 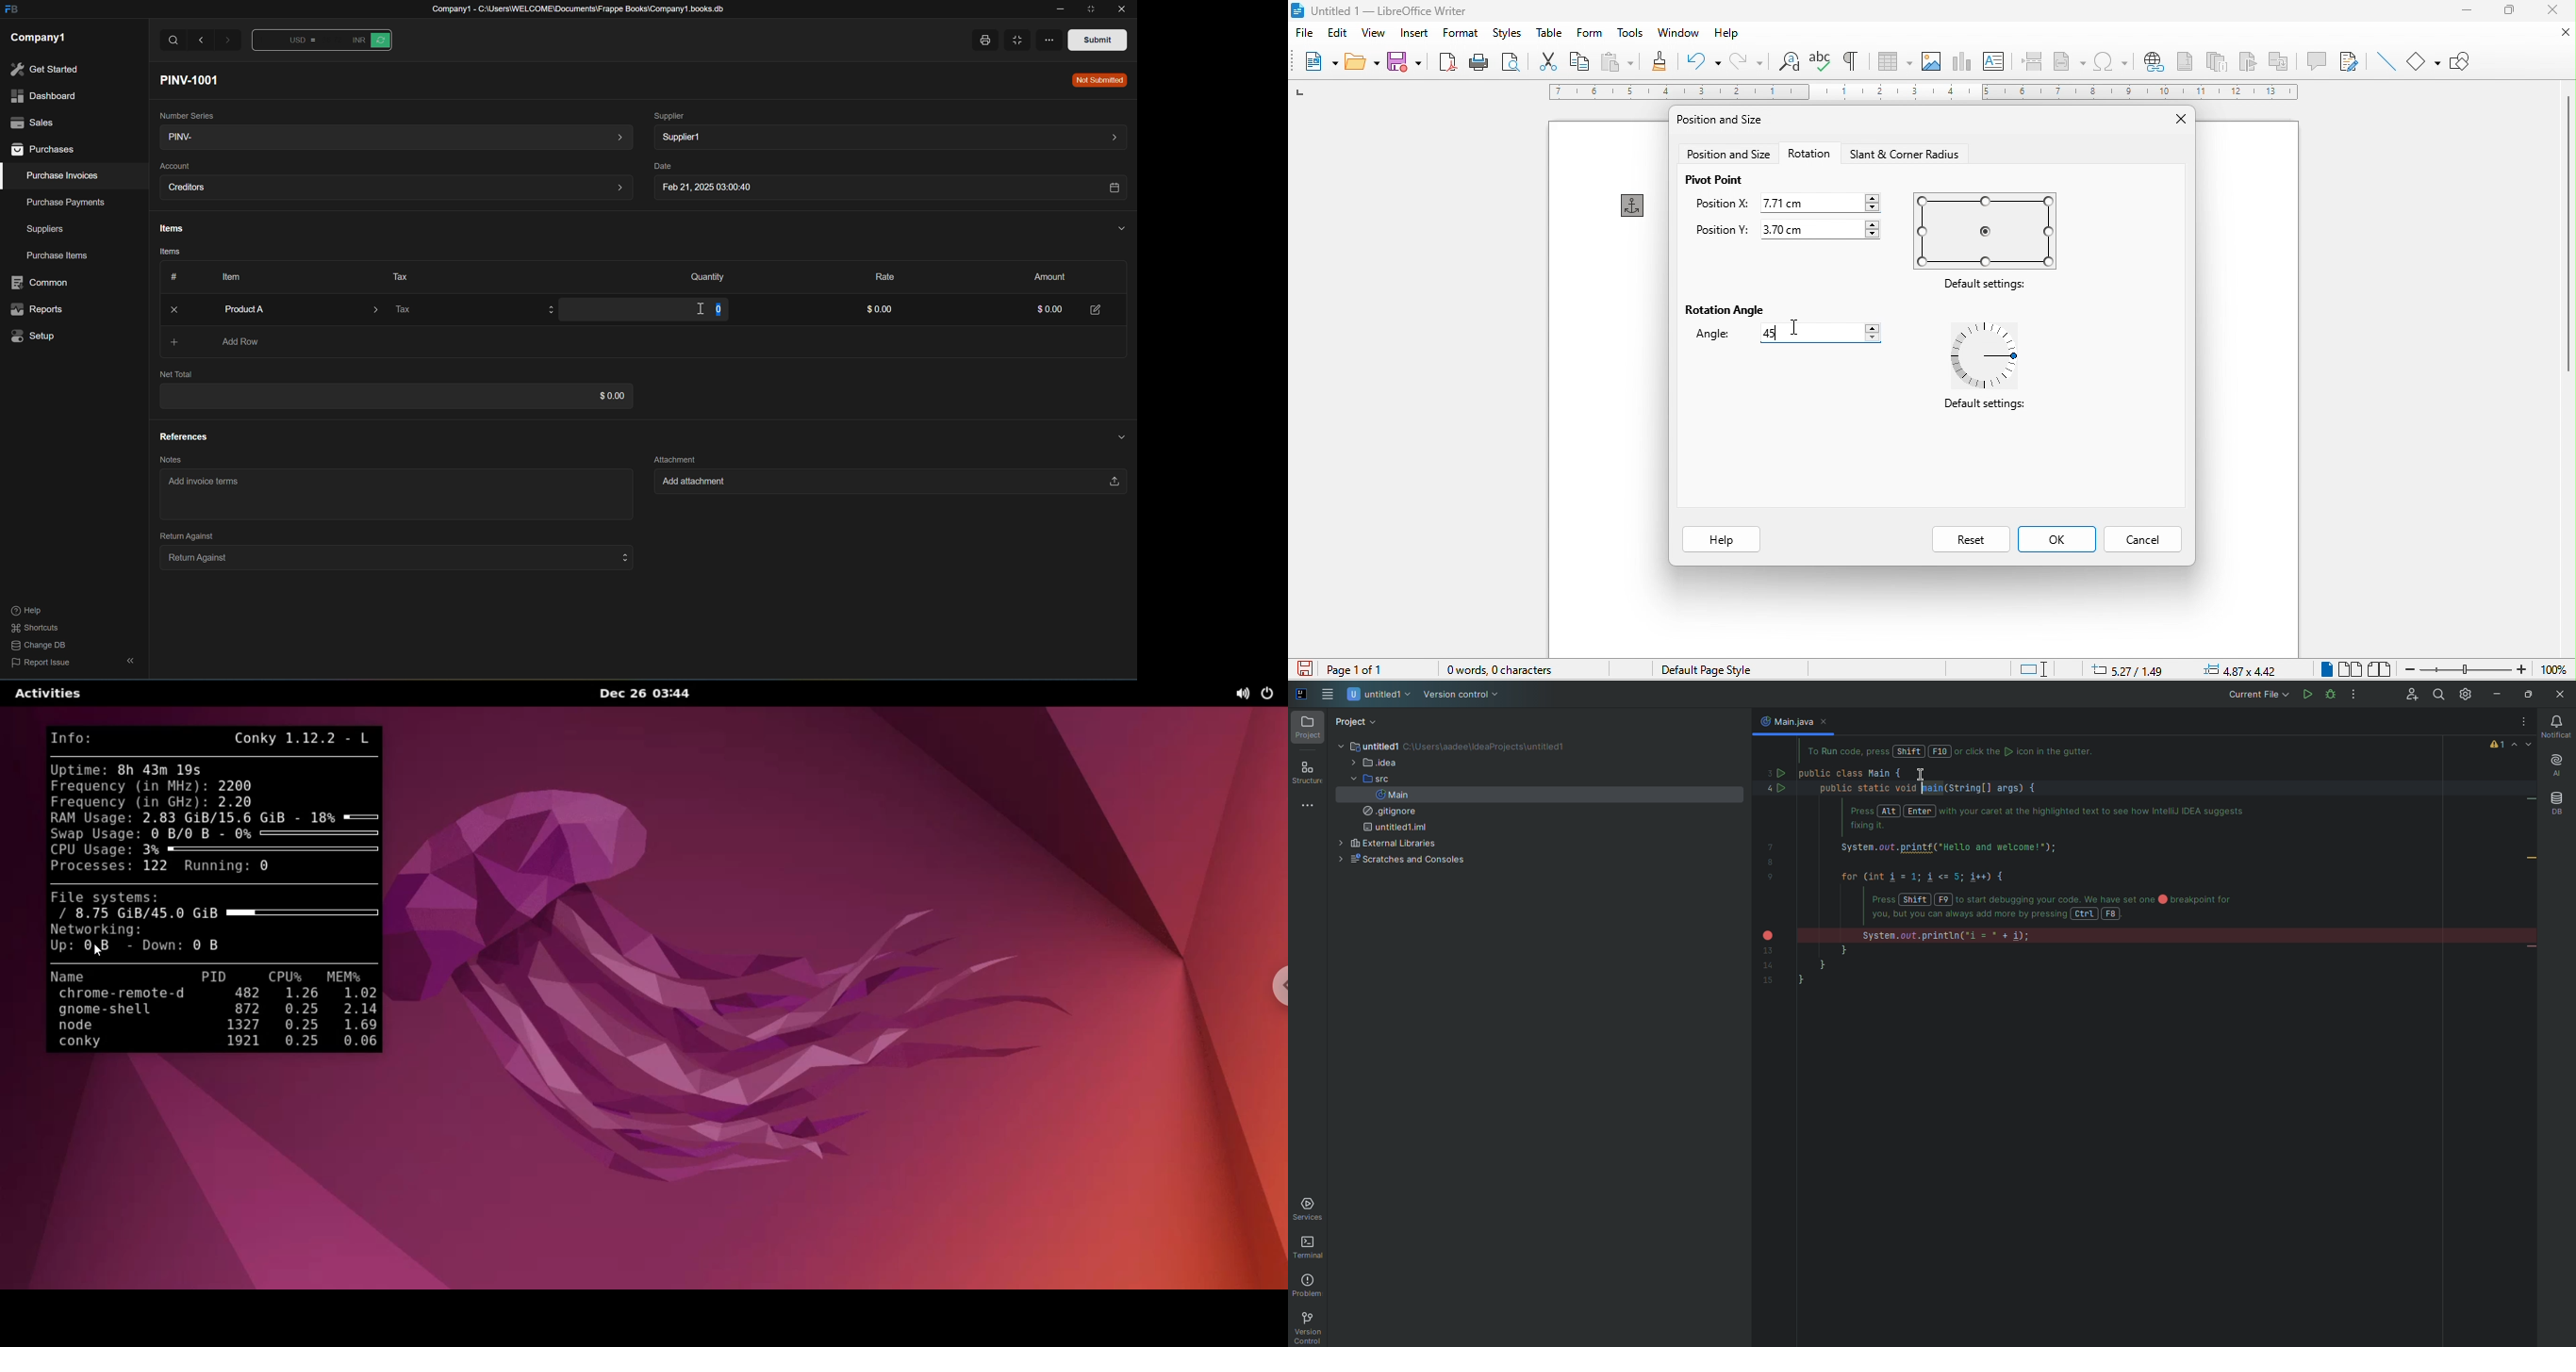 What do you see at coordinates (169, 229) in the screenshot?
I see `Items` at bounding box center [169, 229].